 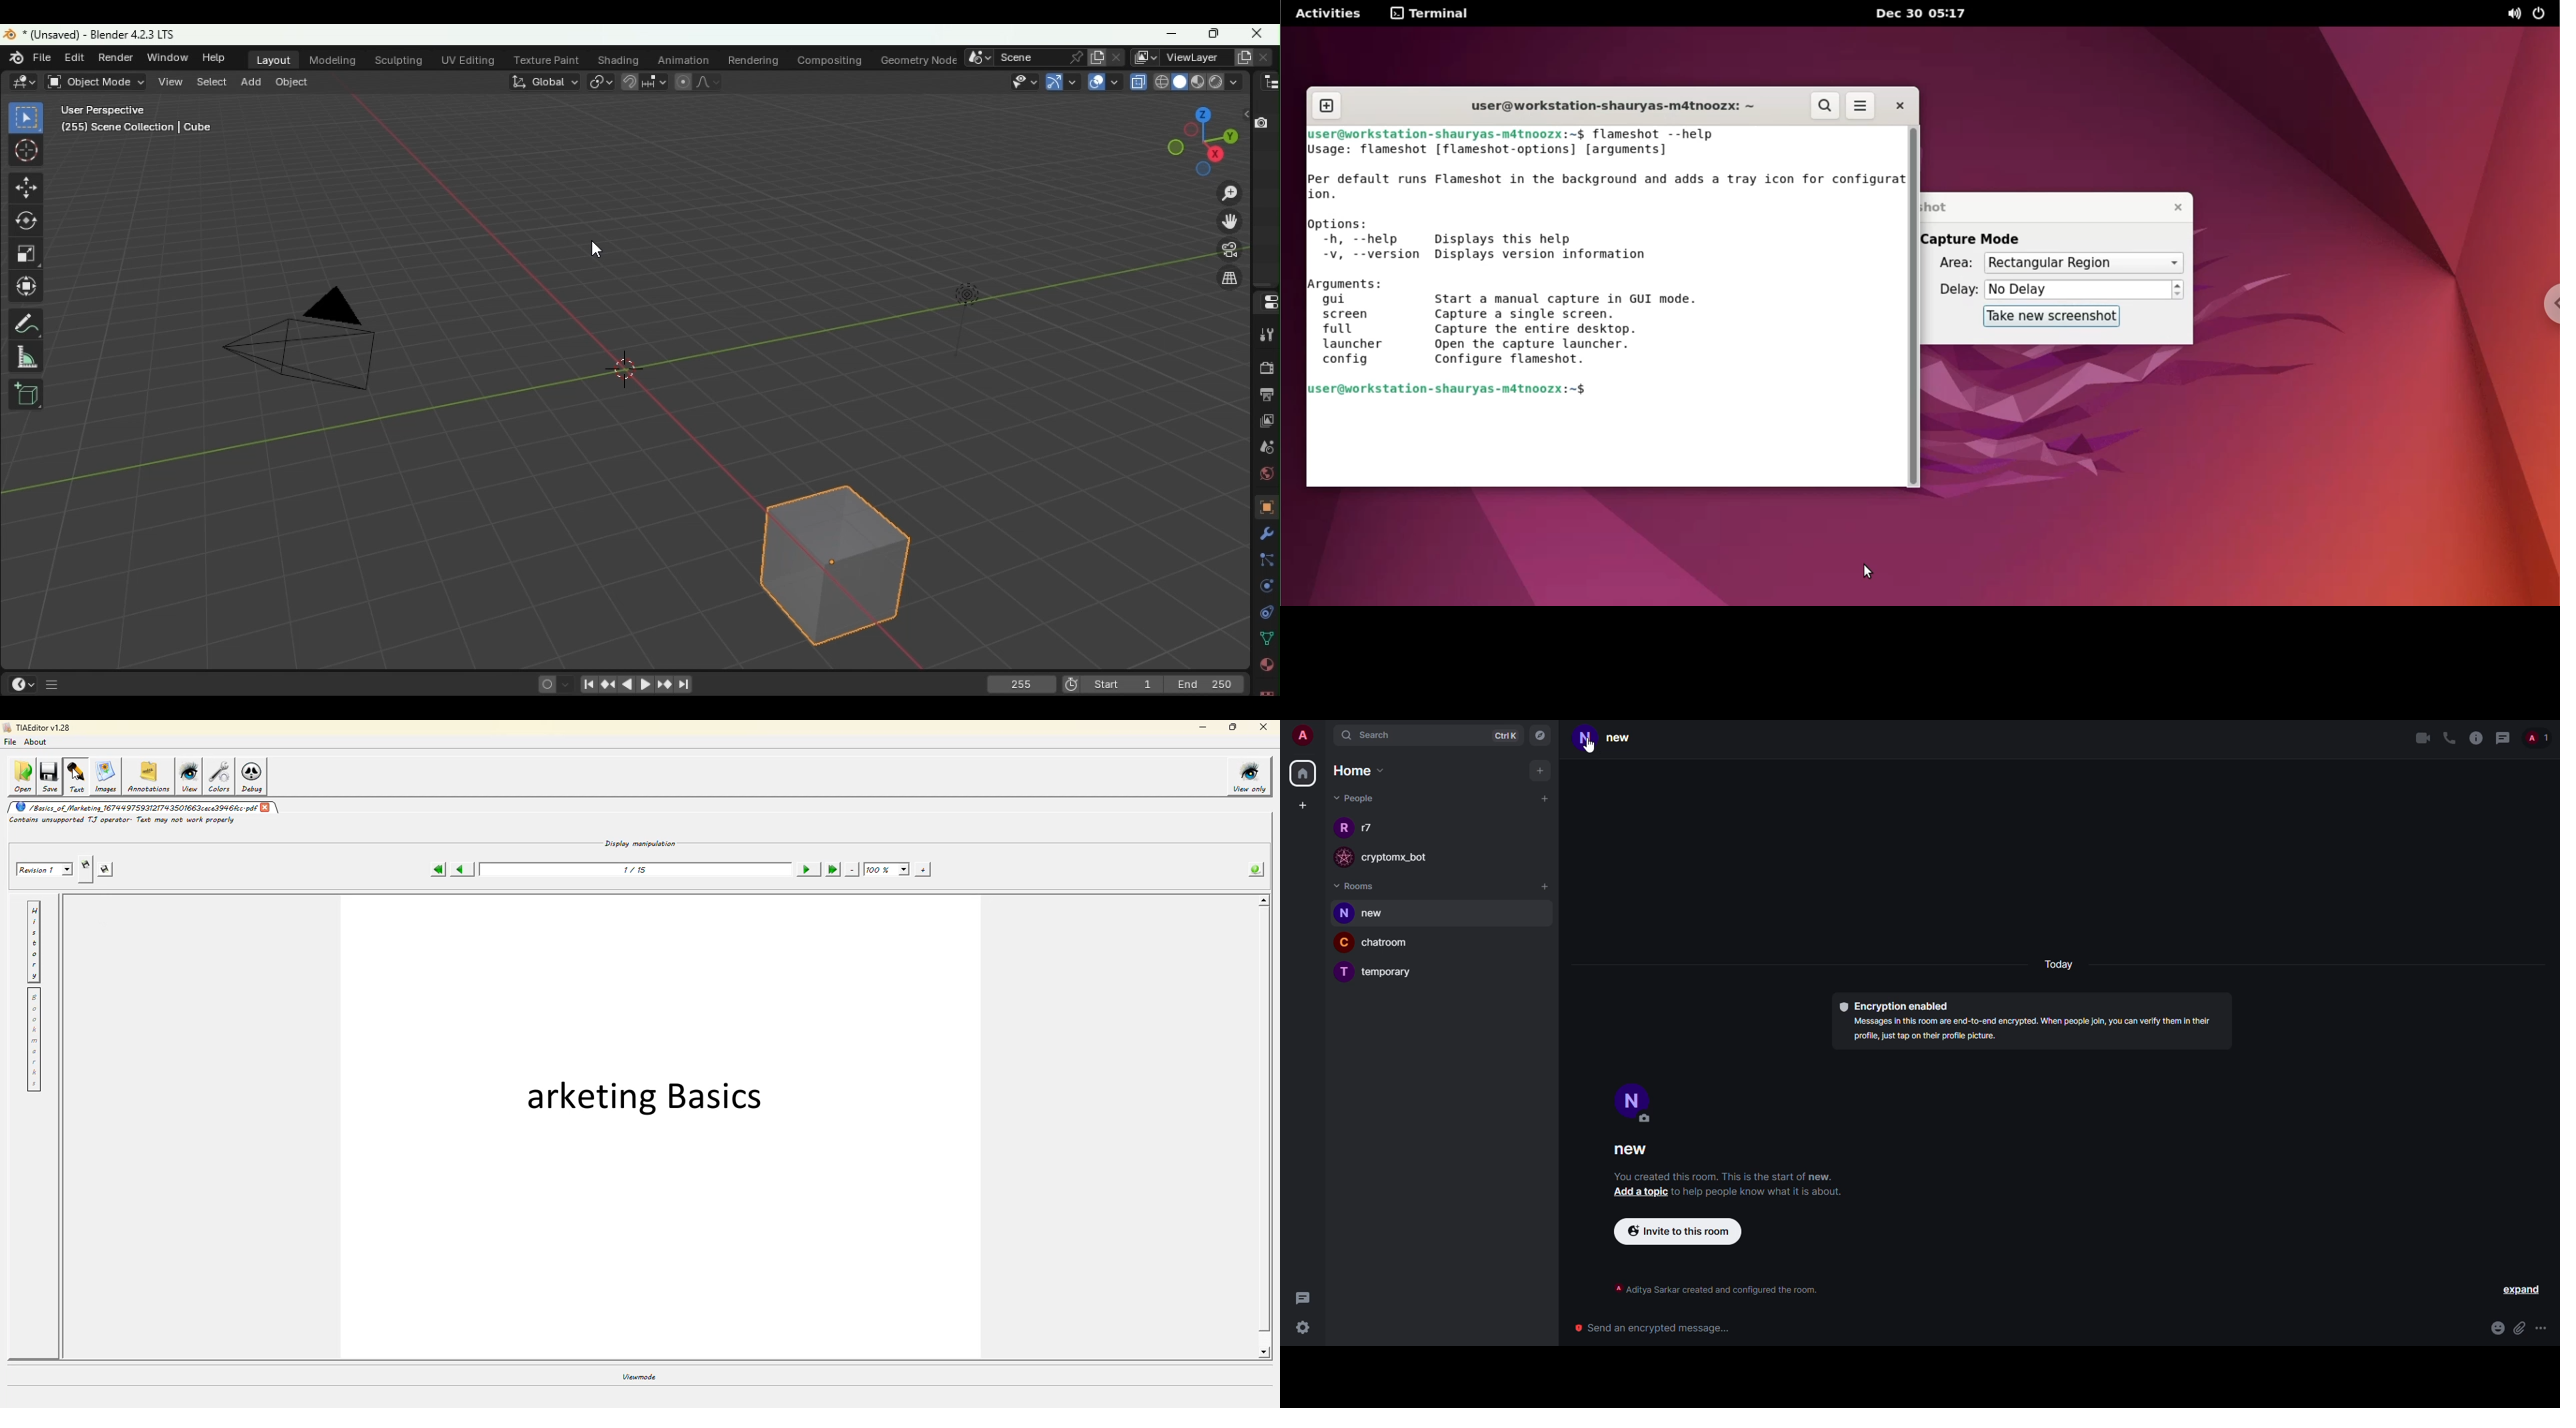 I want to click on Editor type, so click(x=1270, y=82).